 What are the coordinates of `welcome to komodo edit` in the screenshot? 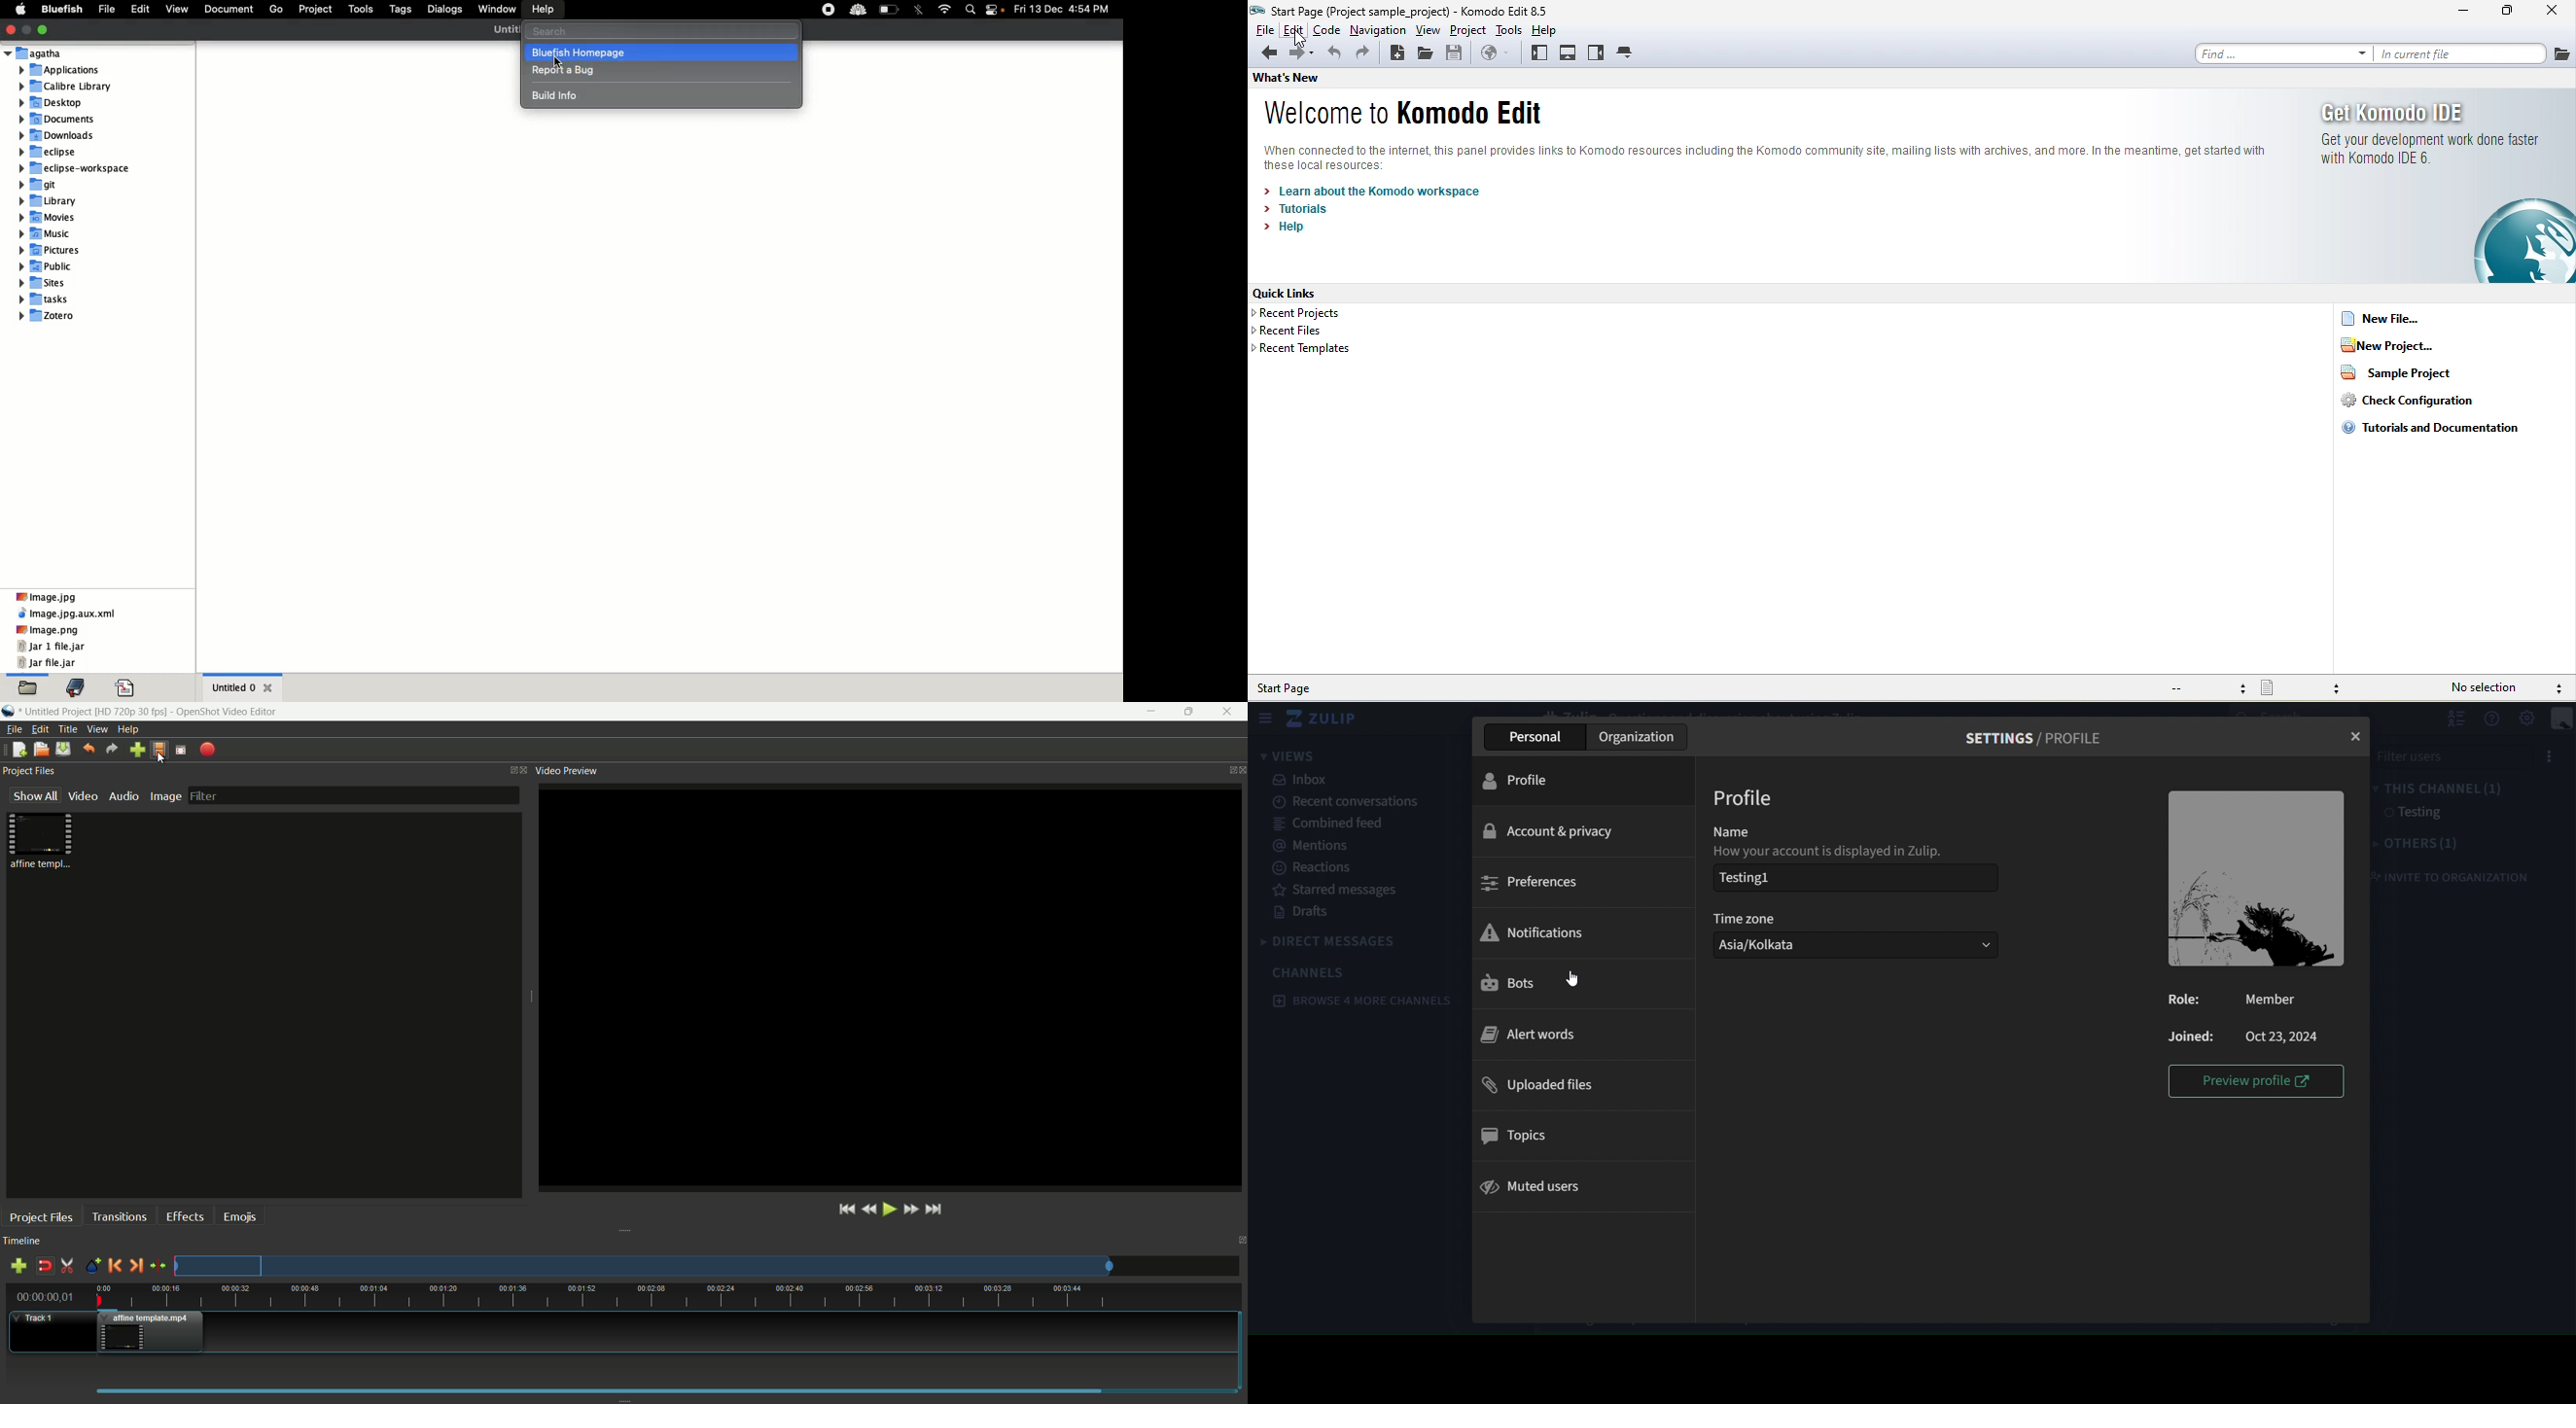 It's located at (1418, 115).